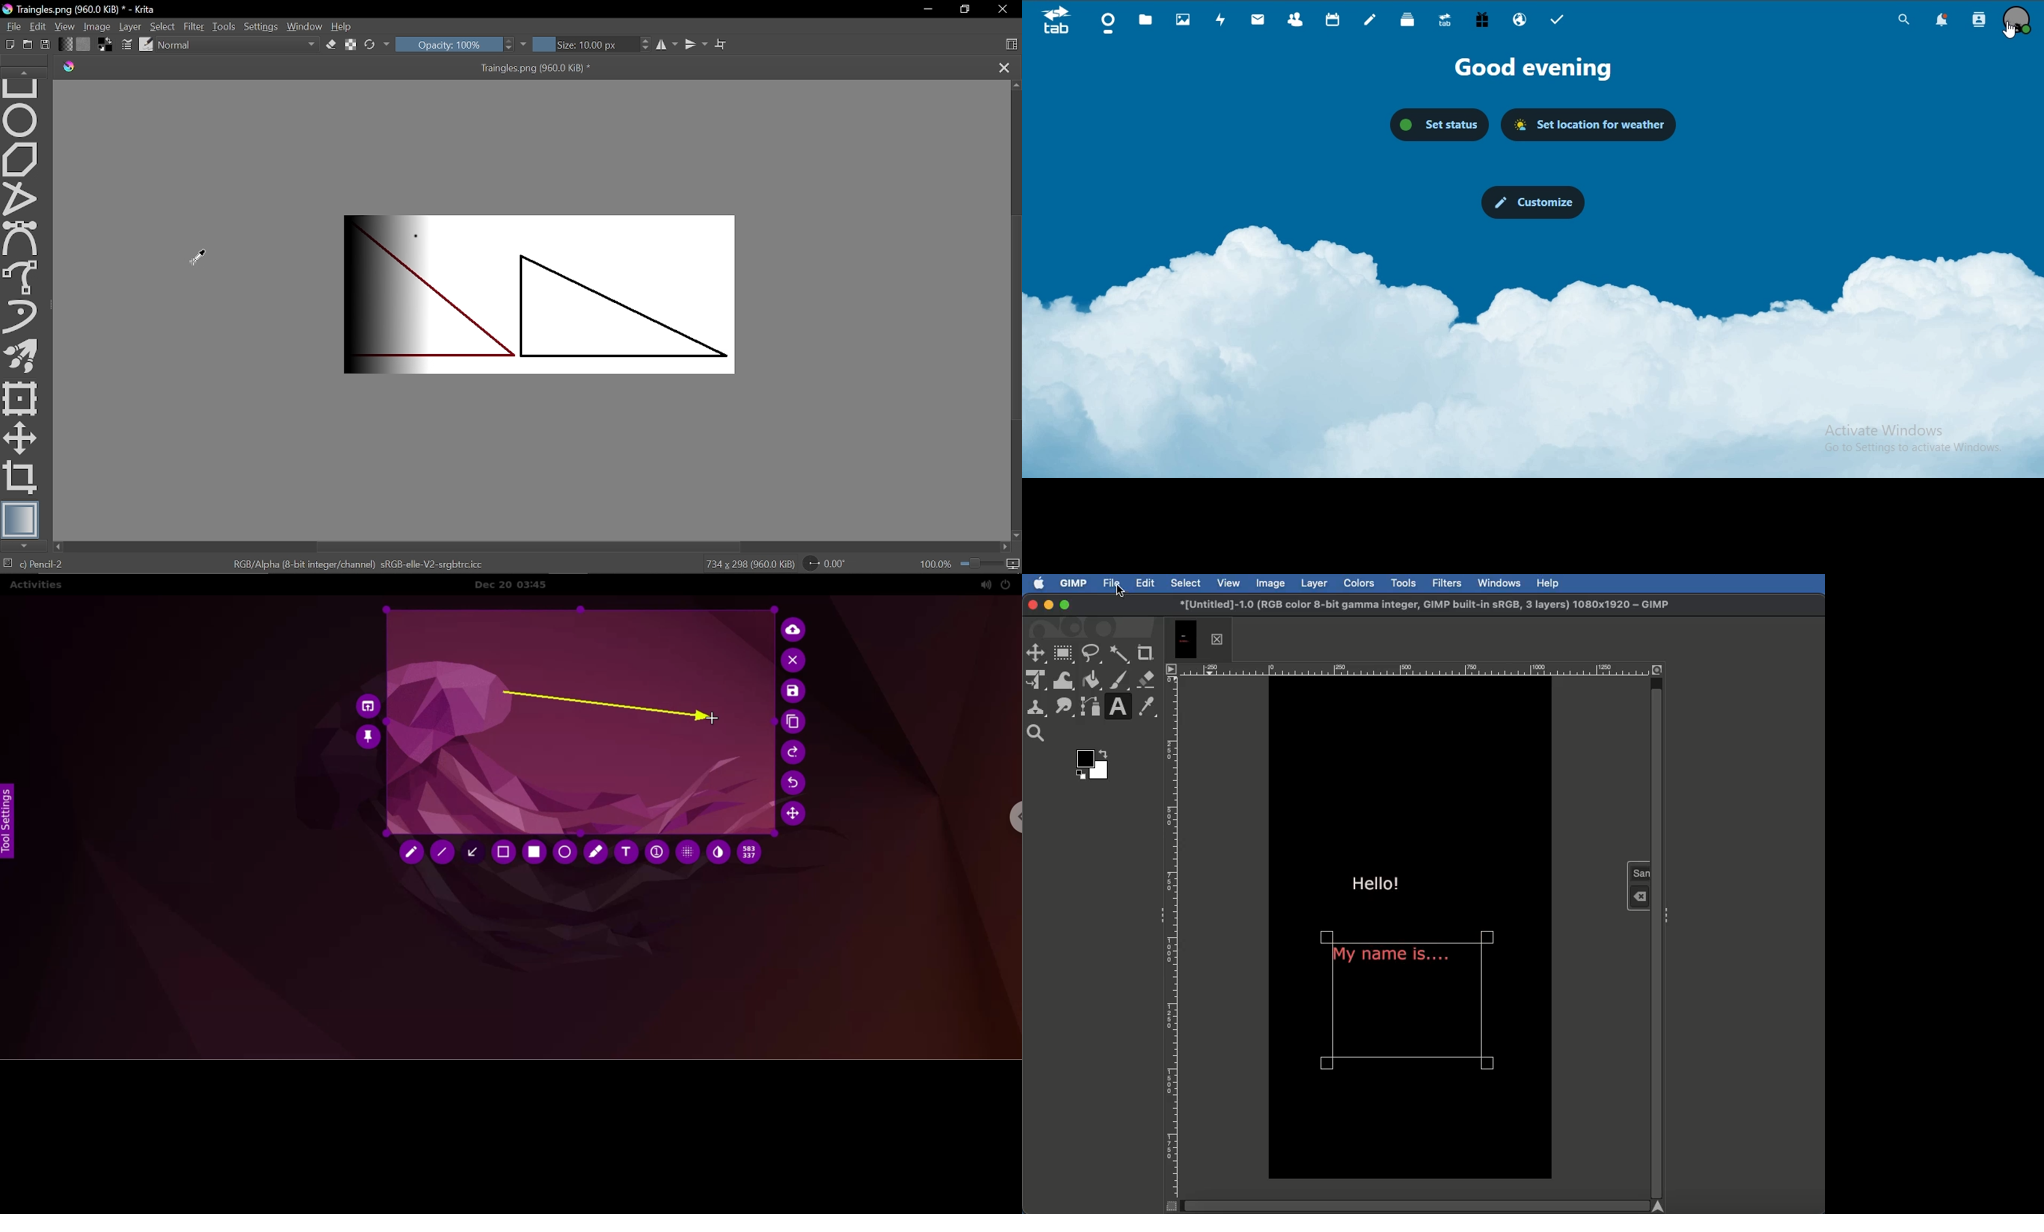  What do you see at coordinates (665, 46) in the screenshot?
I see `Horizontal mirror` at bounding box center [665, 46].